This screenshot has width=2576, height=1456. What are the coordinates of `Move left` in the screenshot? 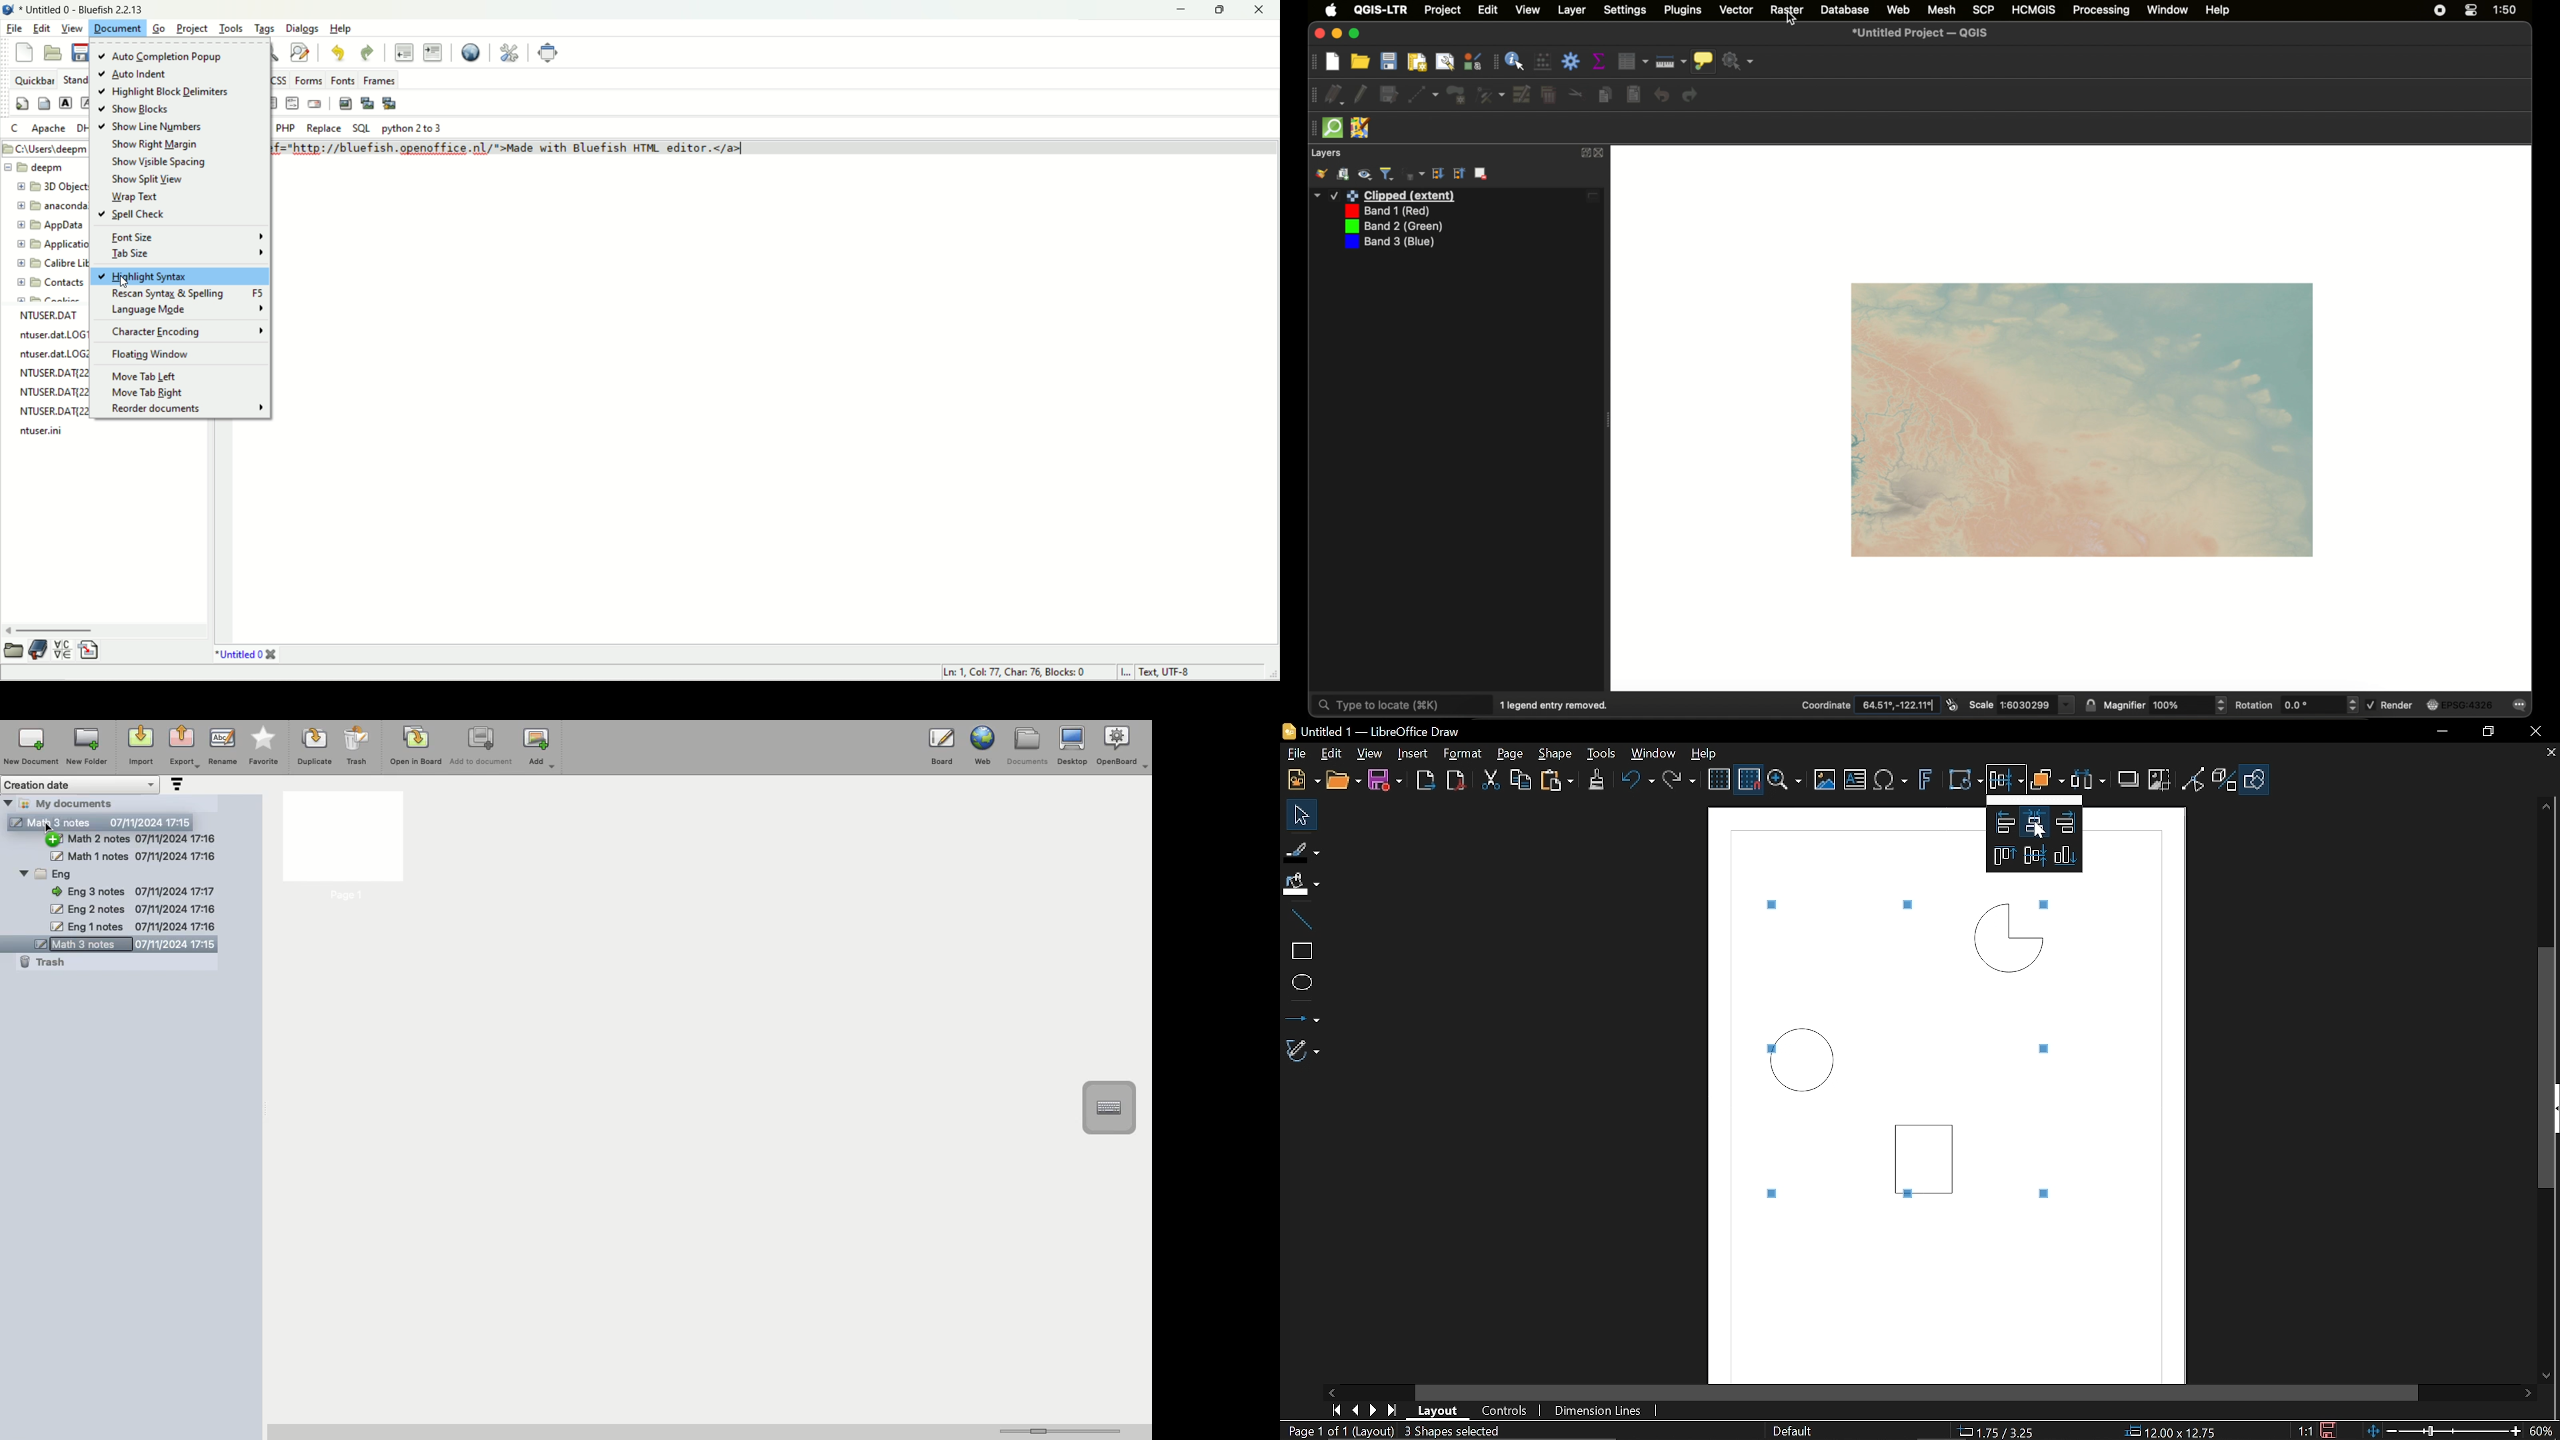 It's located at (1331, 1391).